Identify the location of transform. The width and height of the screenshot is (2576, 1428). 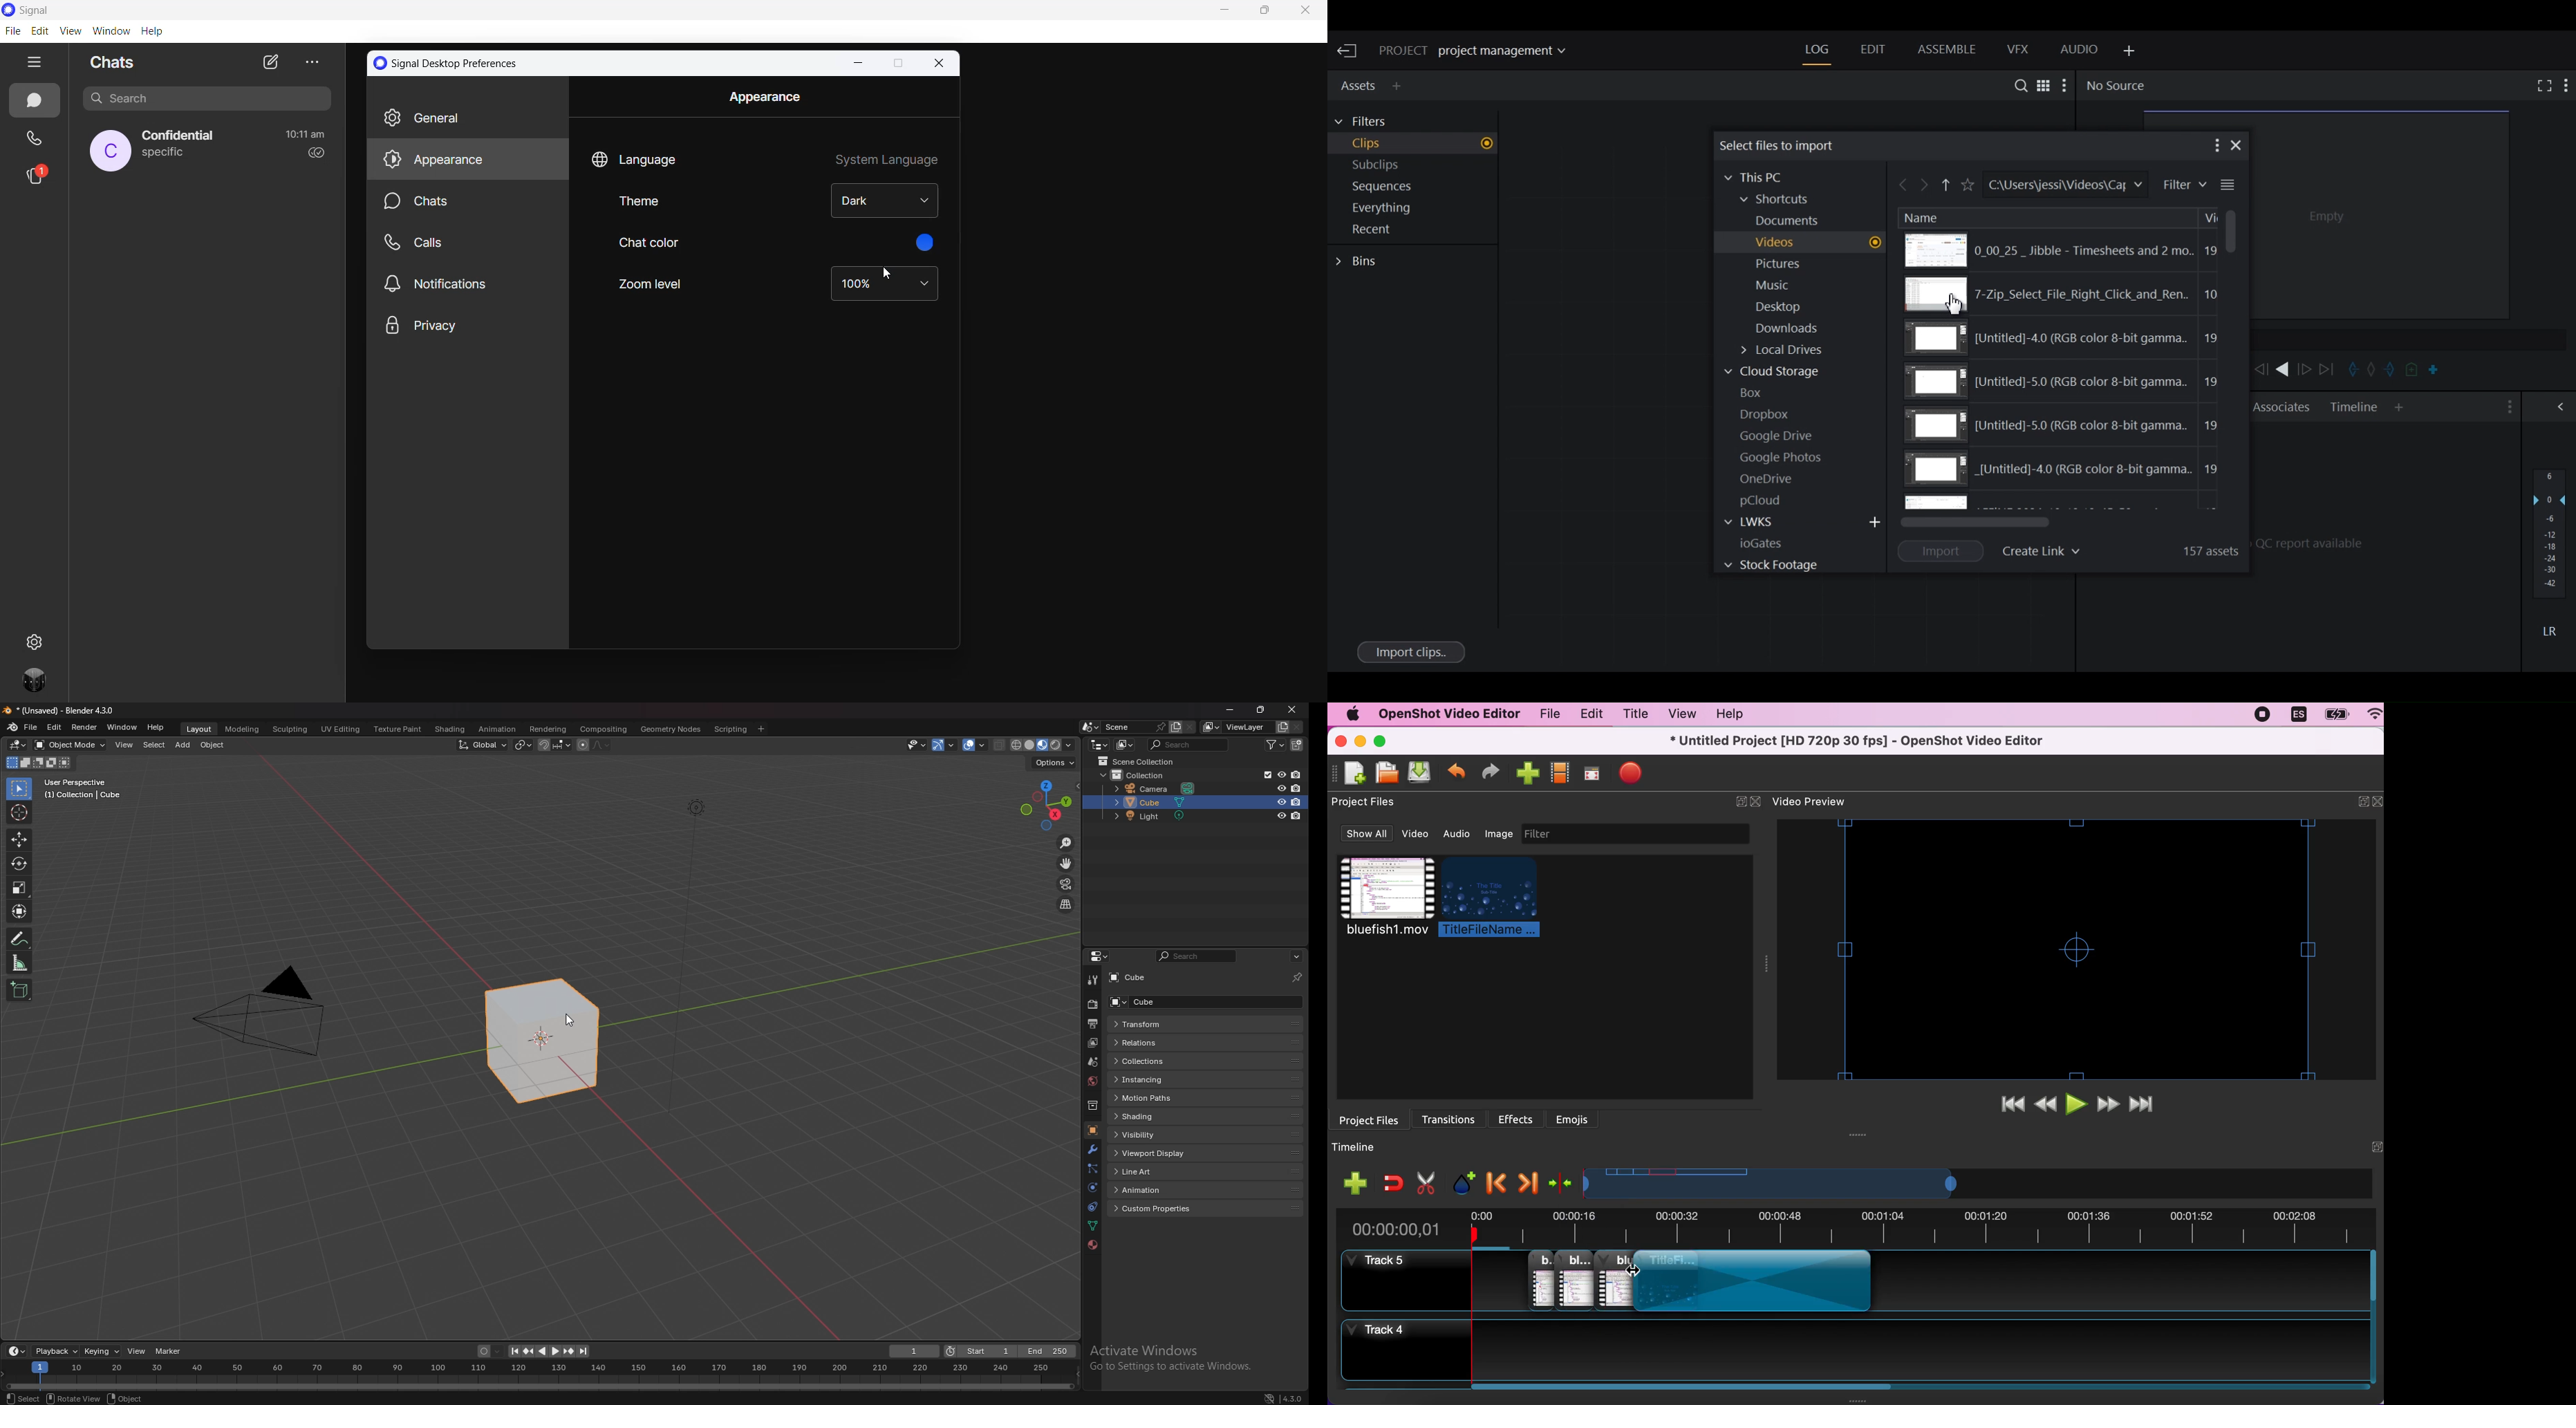
(1185, 1025).